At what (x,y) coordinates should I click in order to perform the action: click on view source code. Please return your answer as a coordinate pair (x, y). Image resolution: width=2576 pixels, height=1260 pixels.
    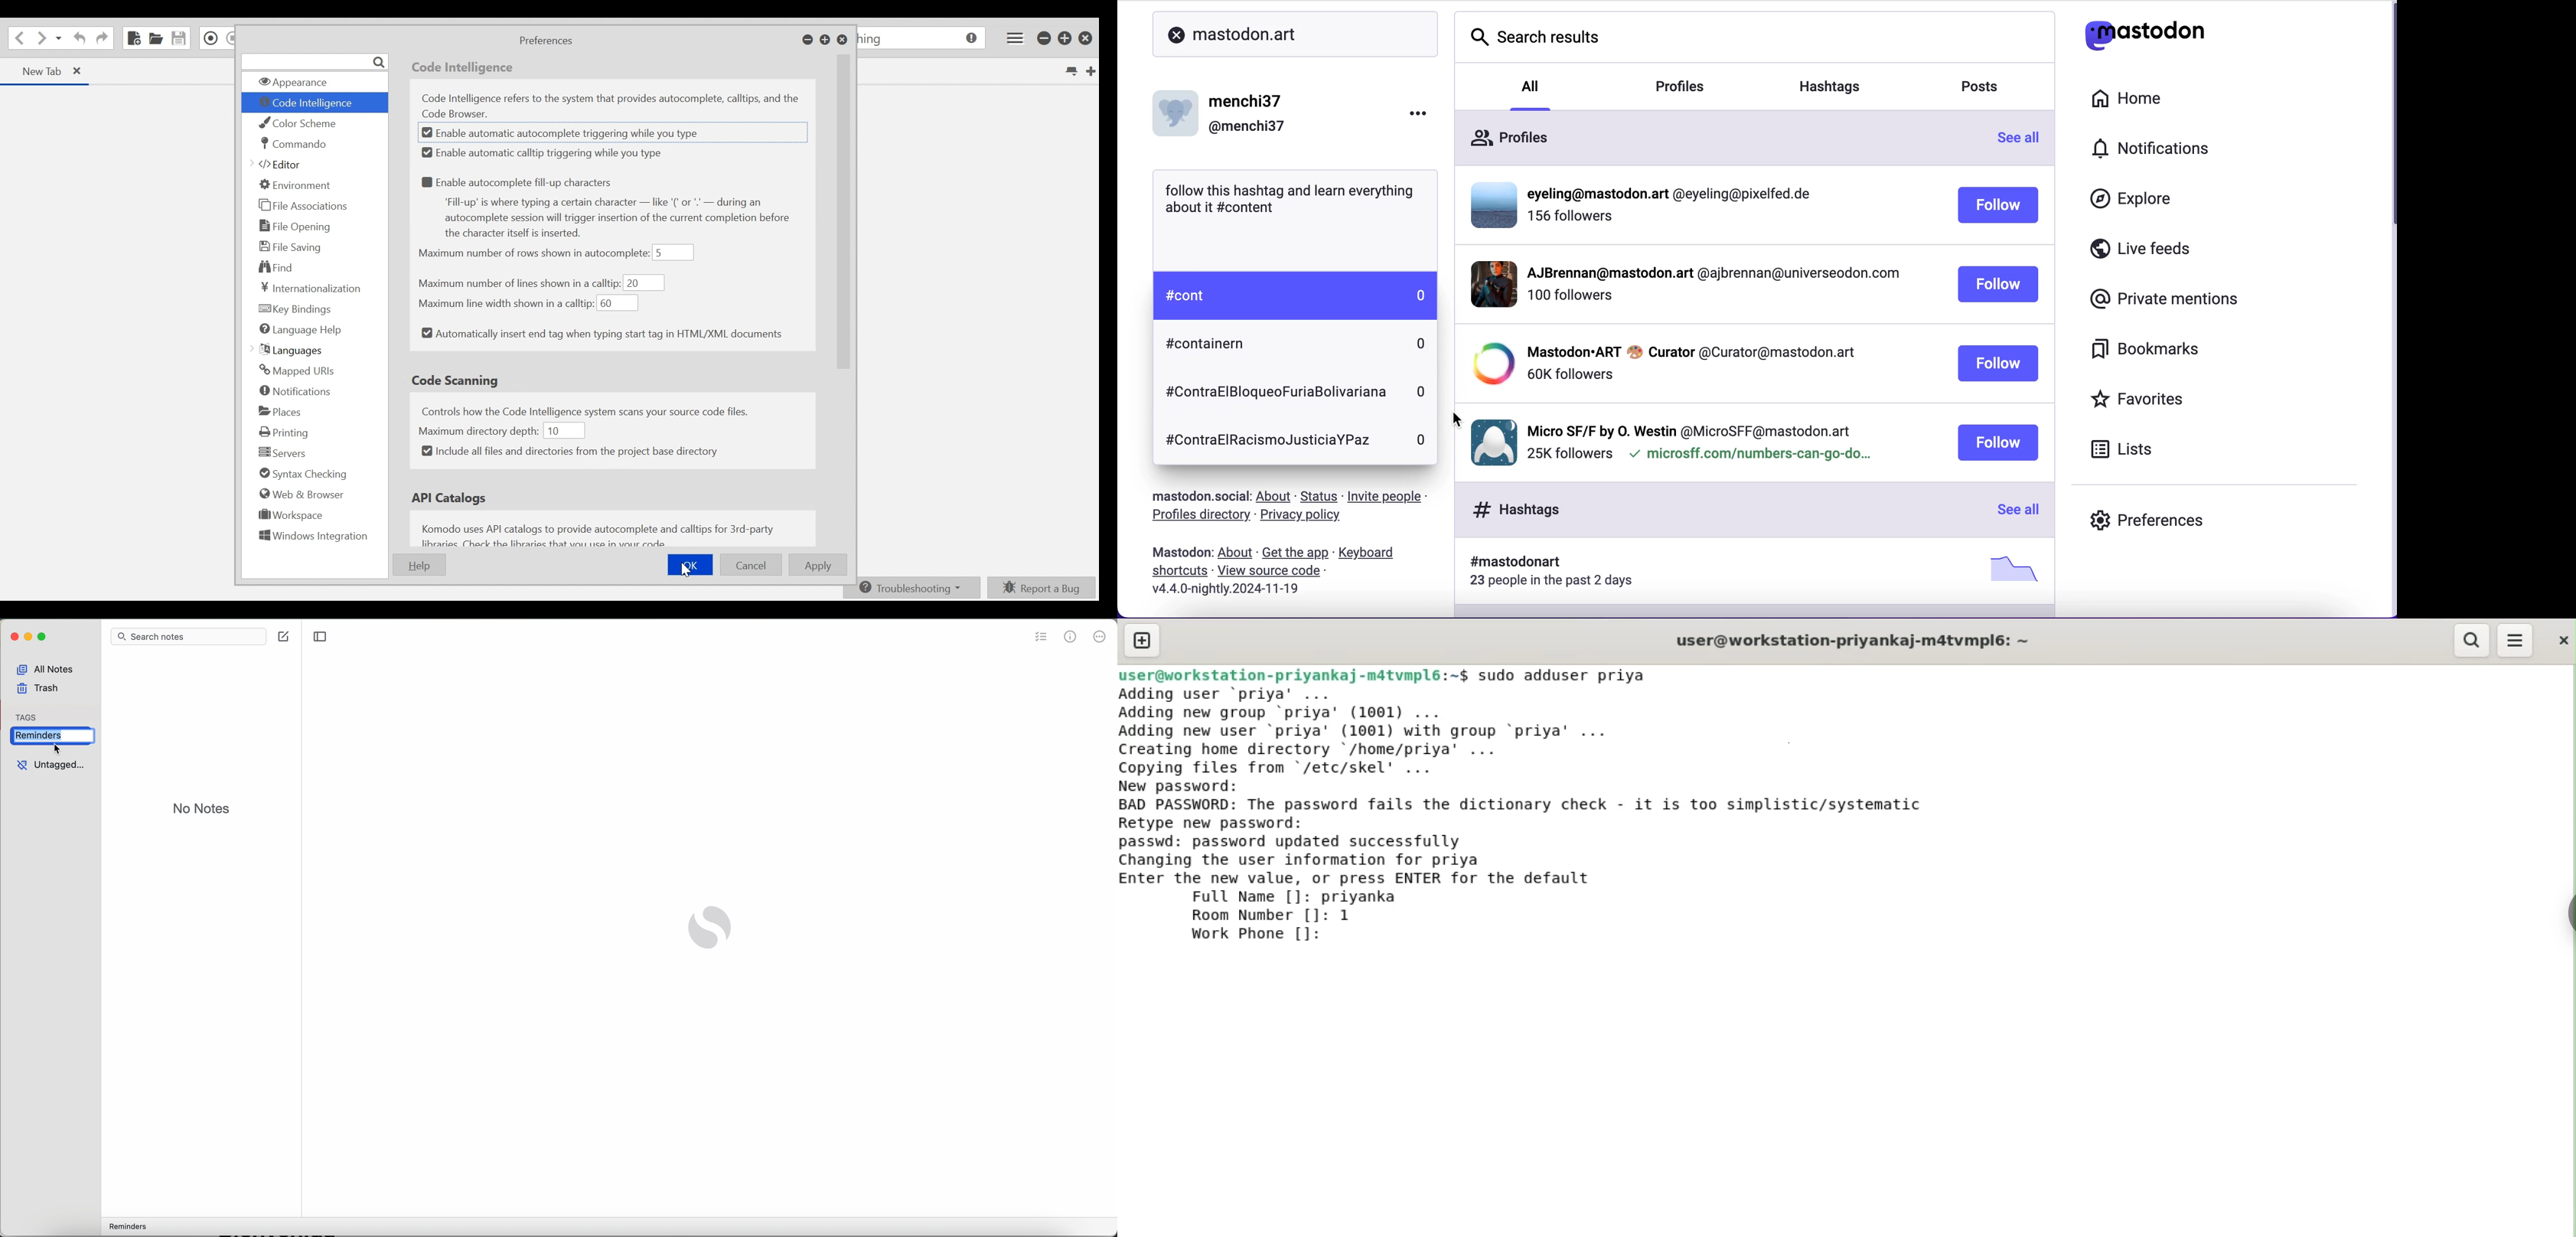
    Looking at the image, I should click on (1278, 571).